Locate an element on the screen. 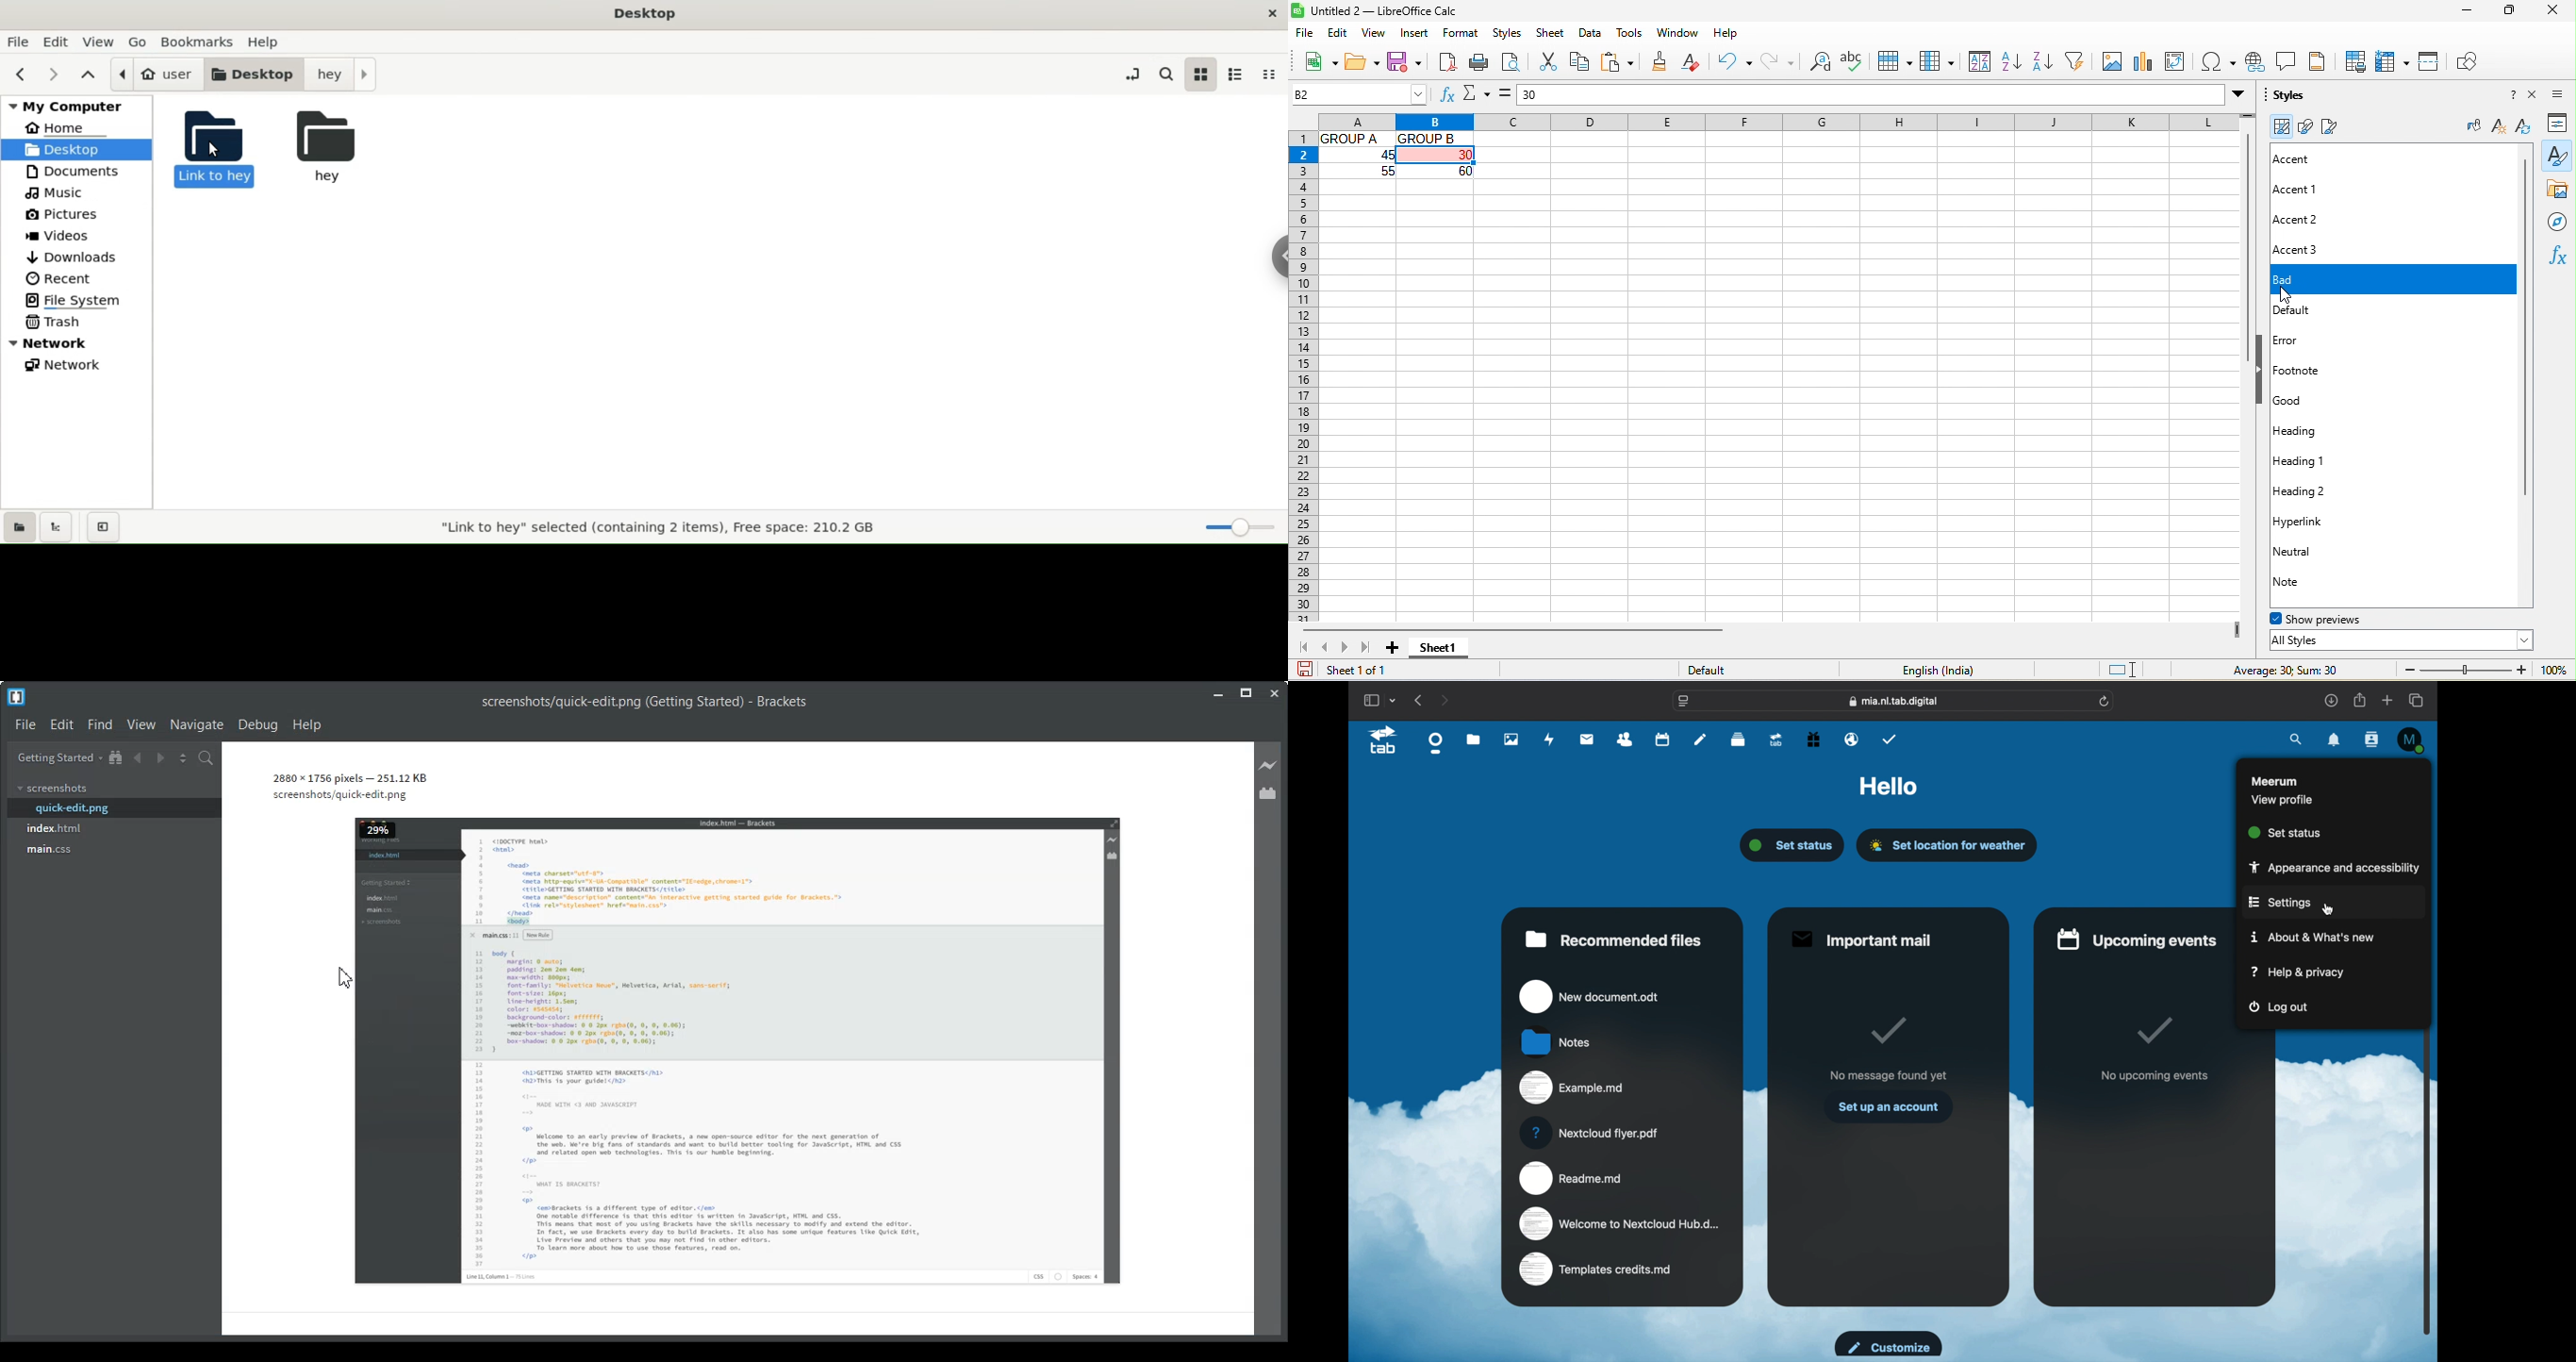 This screenshot has width=2576, height=1372. zoom is located at coordinates (2462, 668).